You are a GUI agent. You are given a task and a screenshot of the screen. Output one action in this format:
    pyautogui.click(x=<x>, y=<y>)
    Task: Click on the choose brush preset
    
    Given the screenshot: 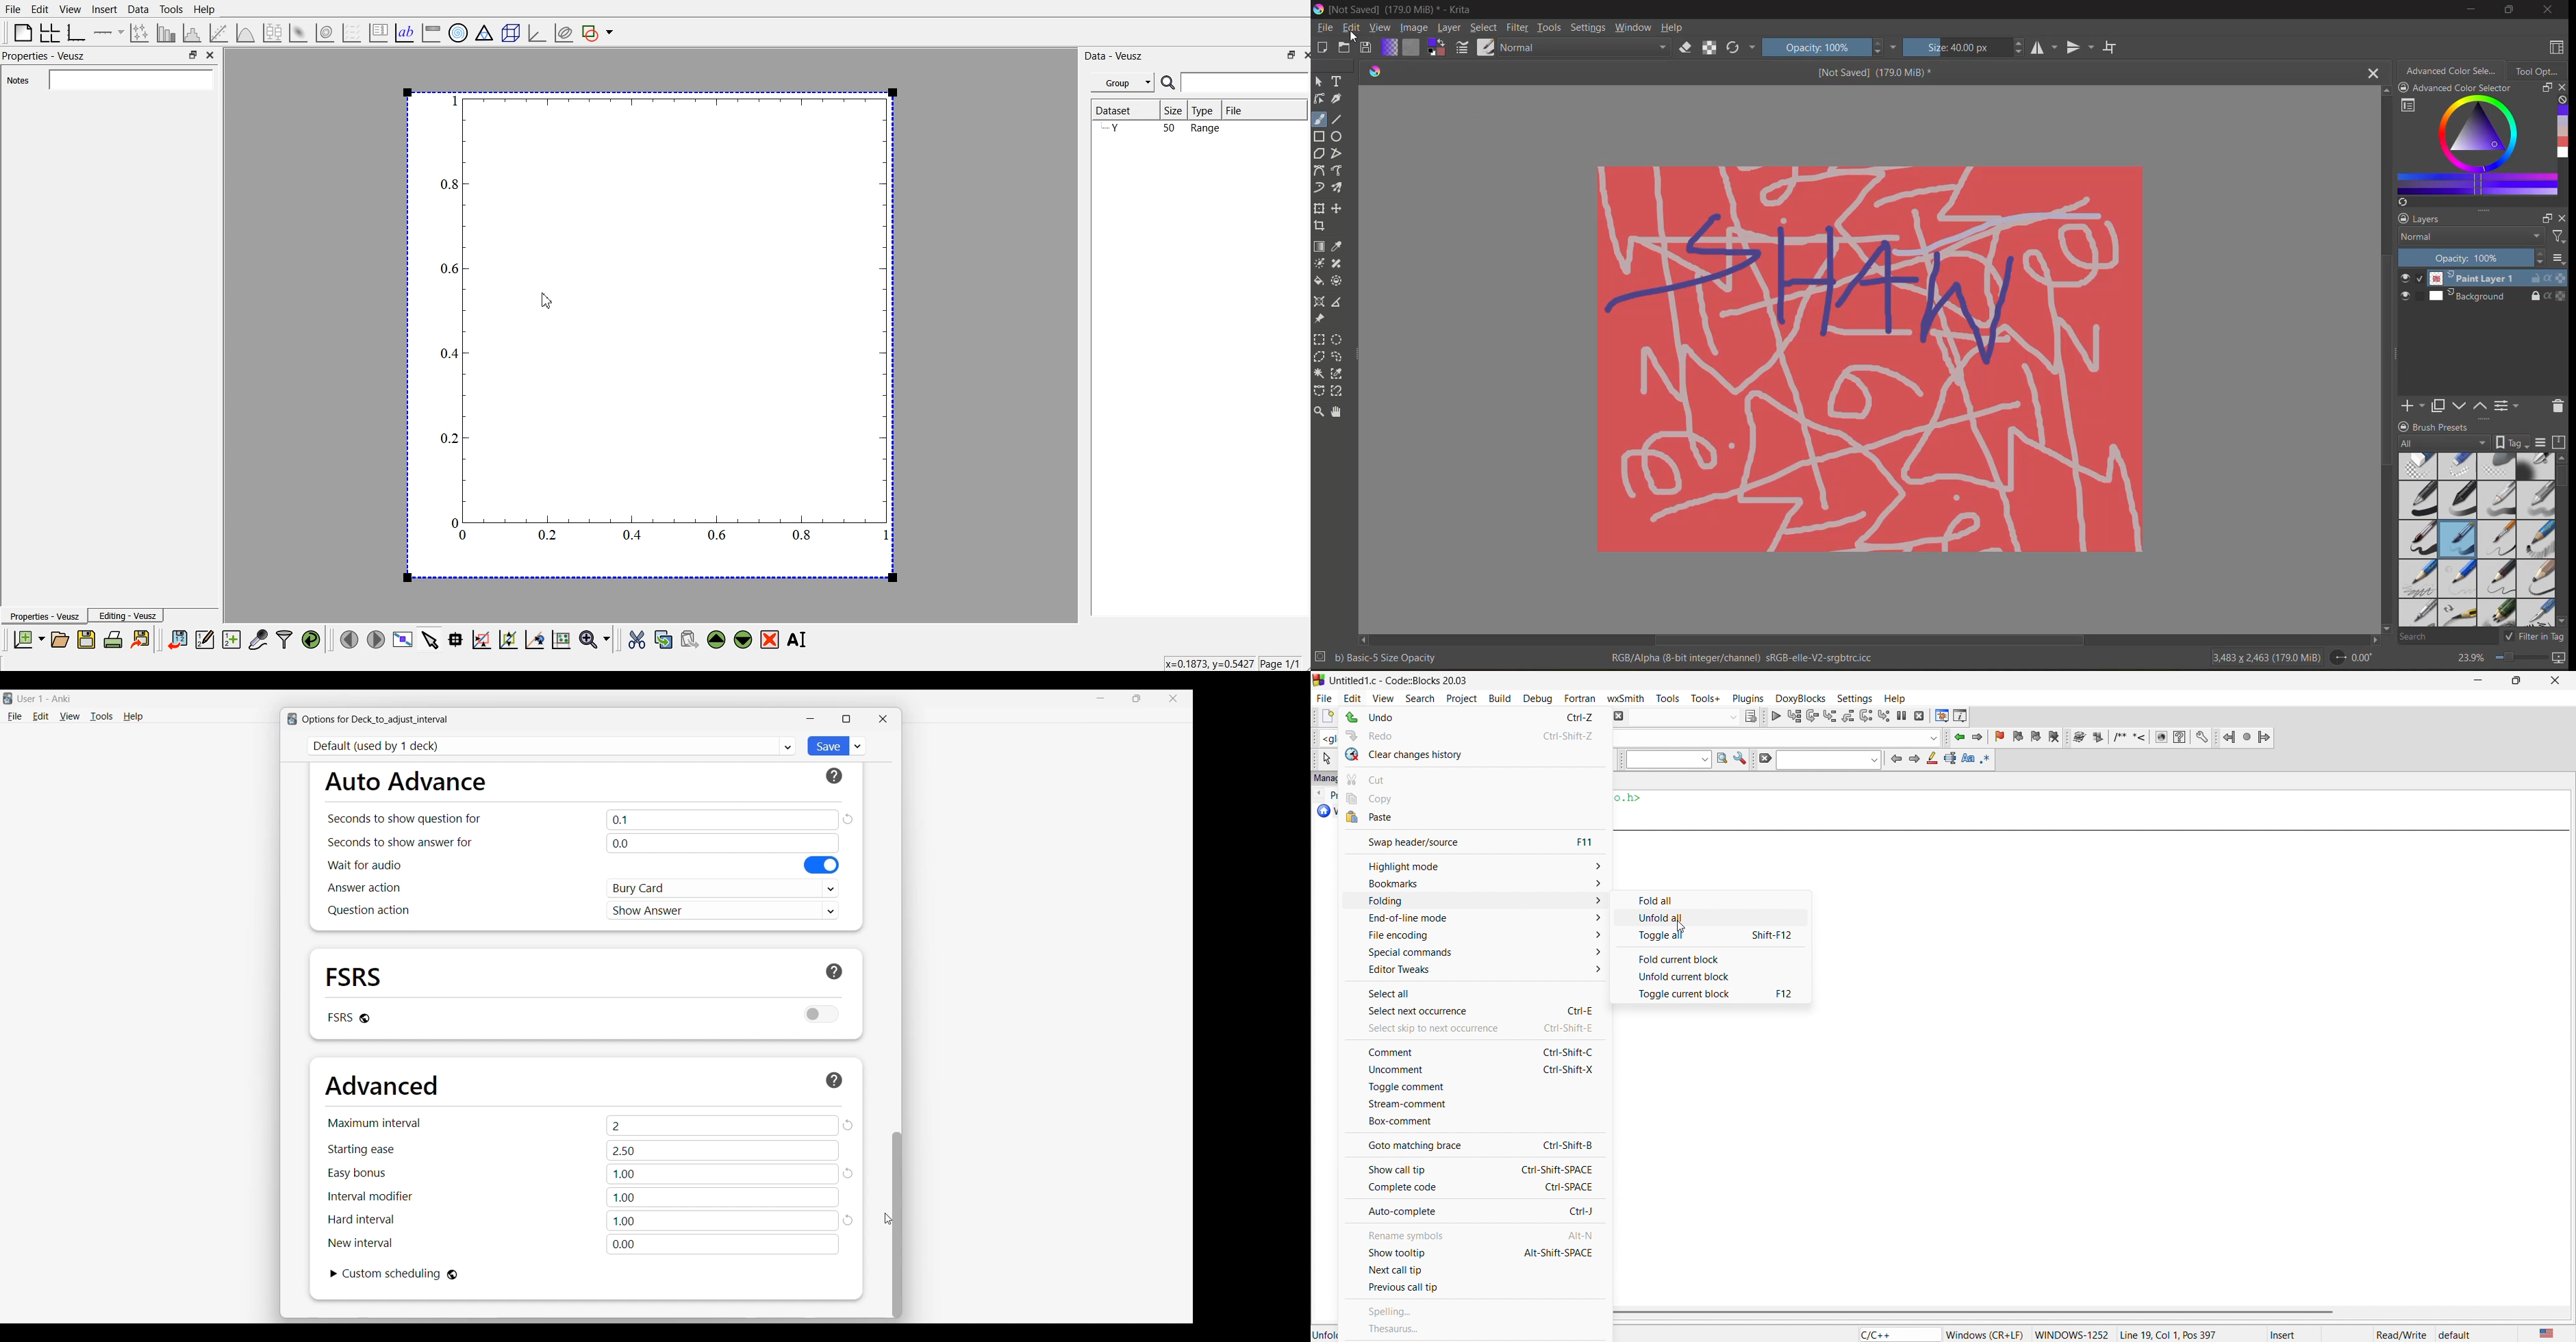 What is the action you would take?
    pyautogui.click(x=1487, y=47)
    